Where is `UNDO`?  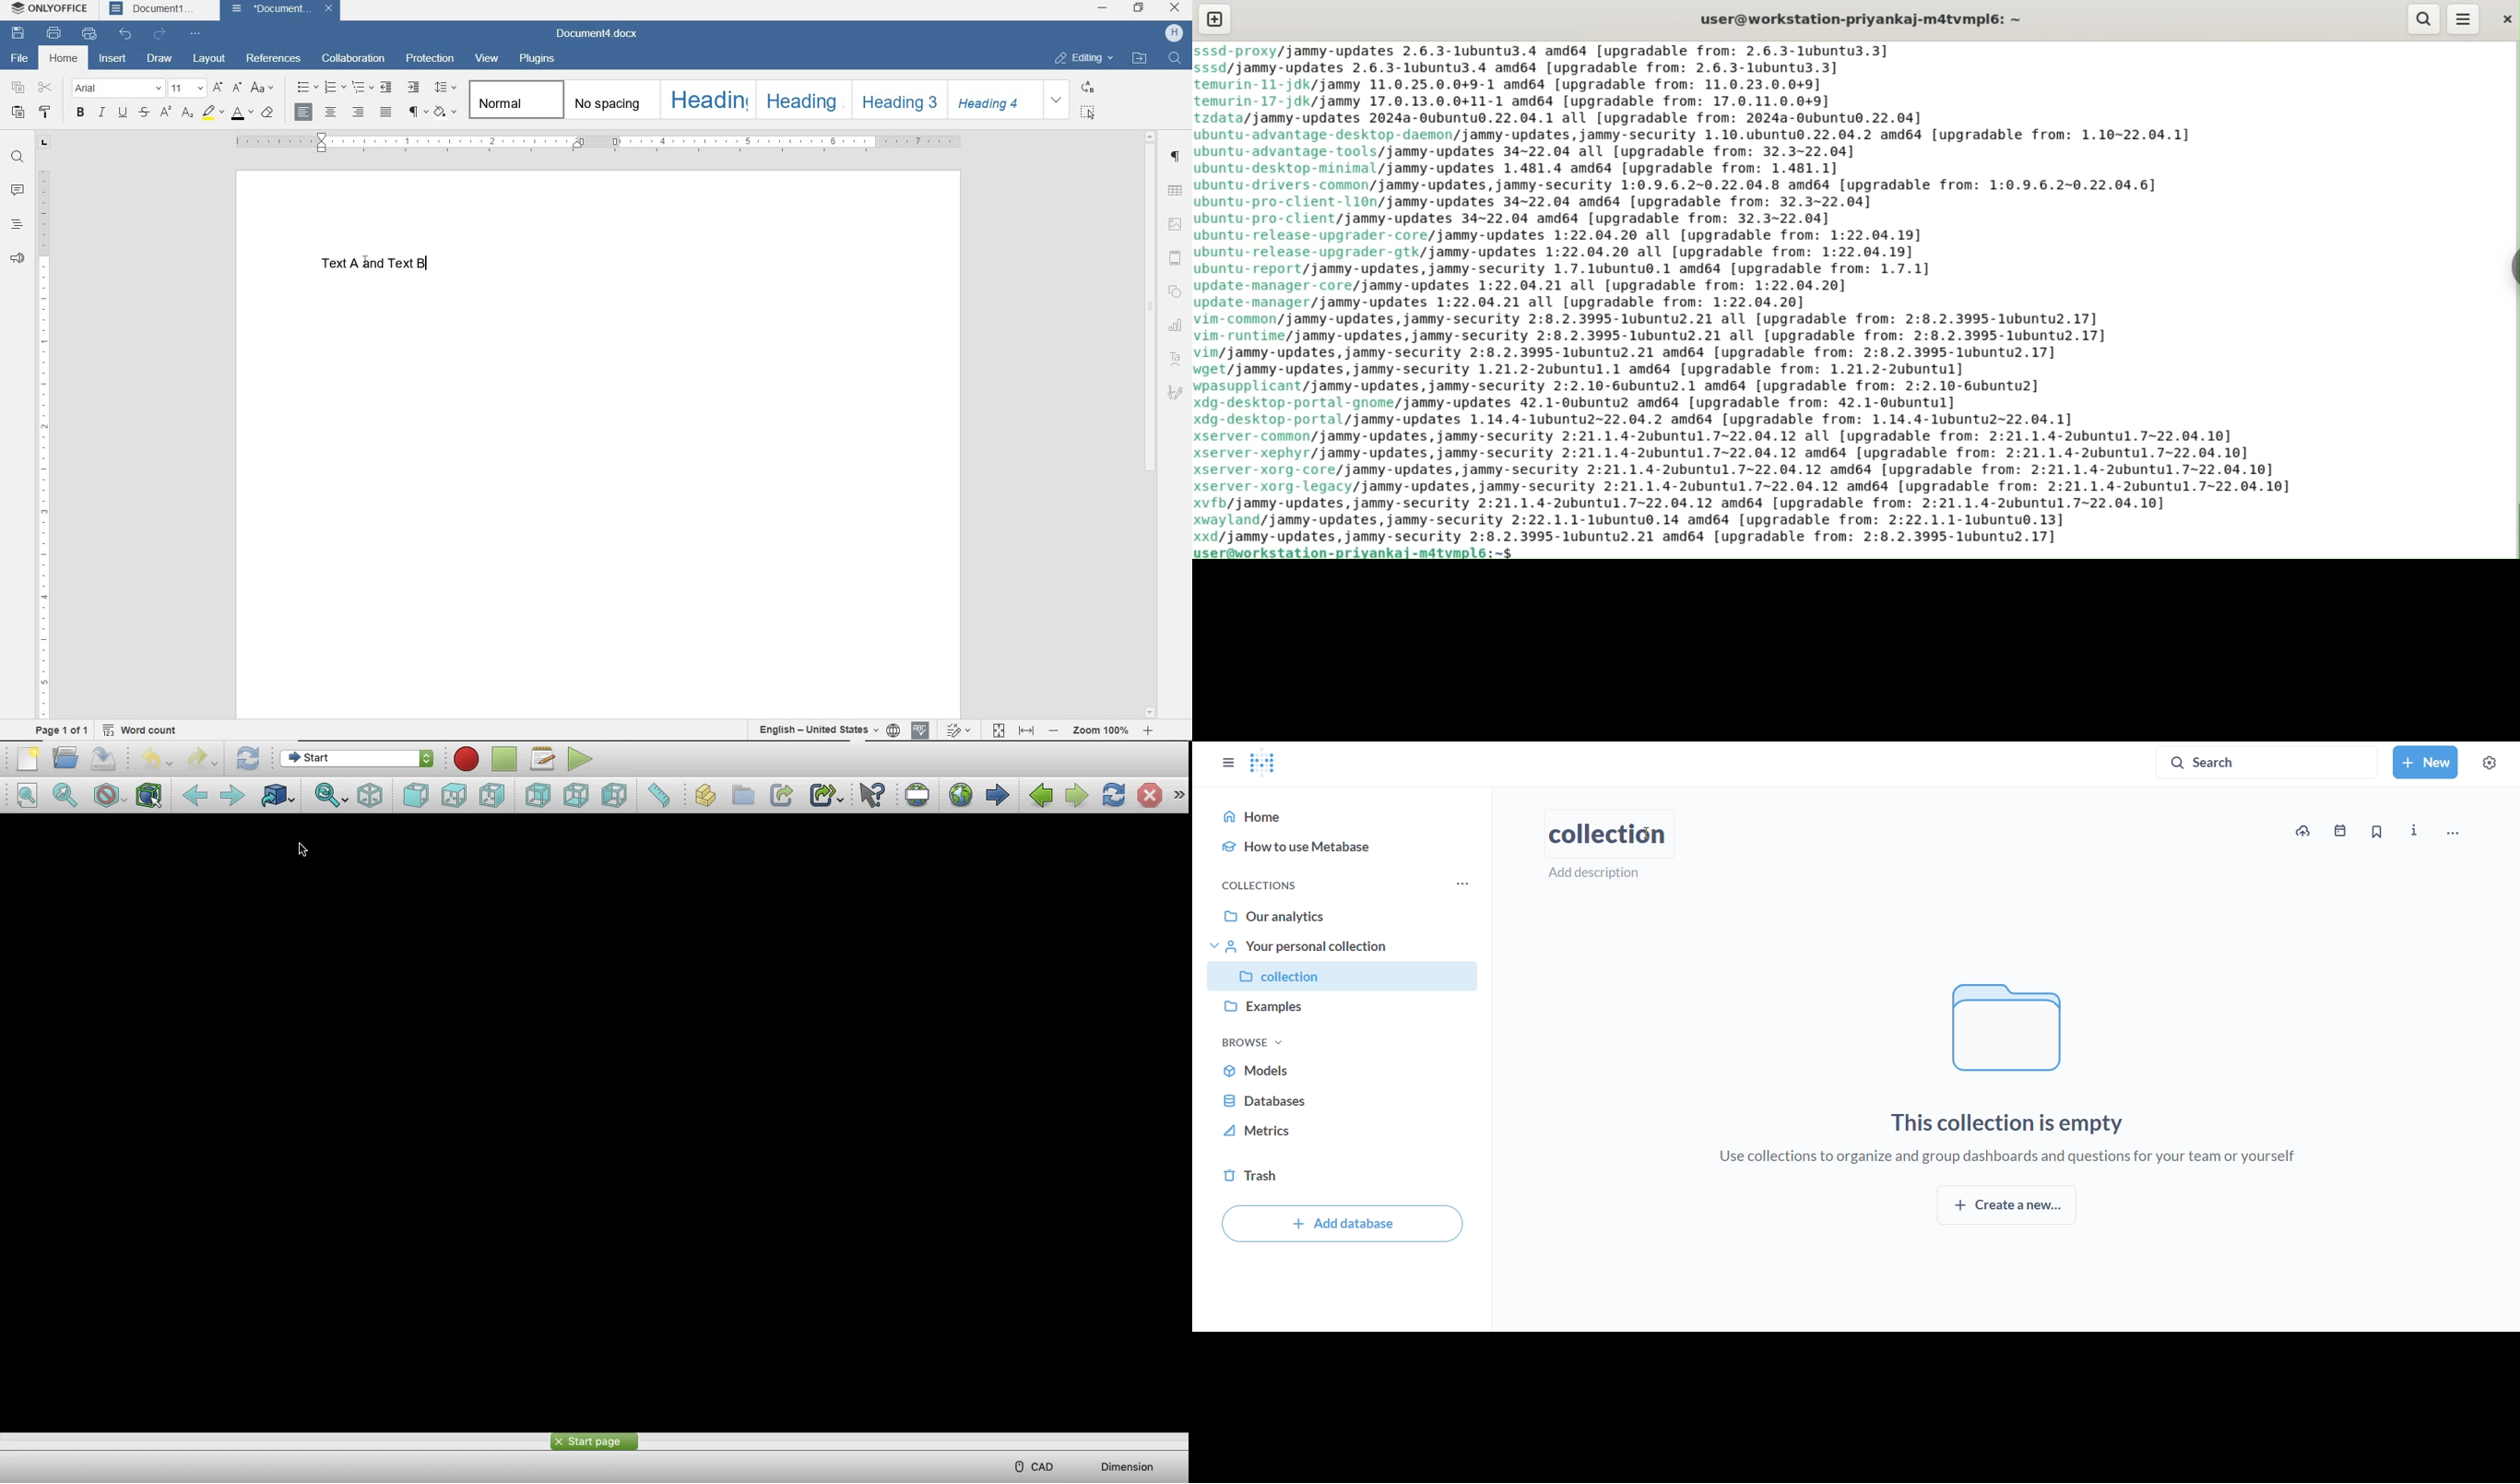 UNDO is located at coordinates (126, 34).